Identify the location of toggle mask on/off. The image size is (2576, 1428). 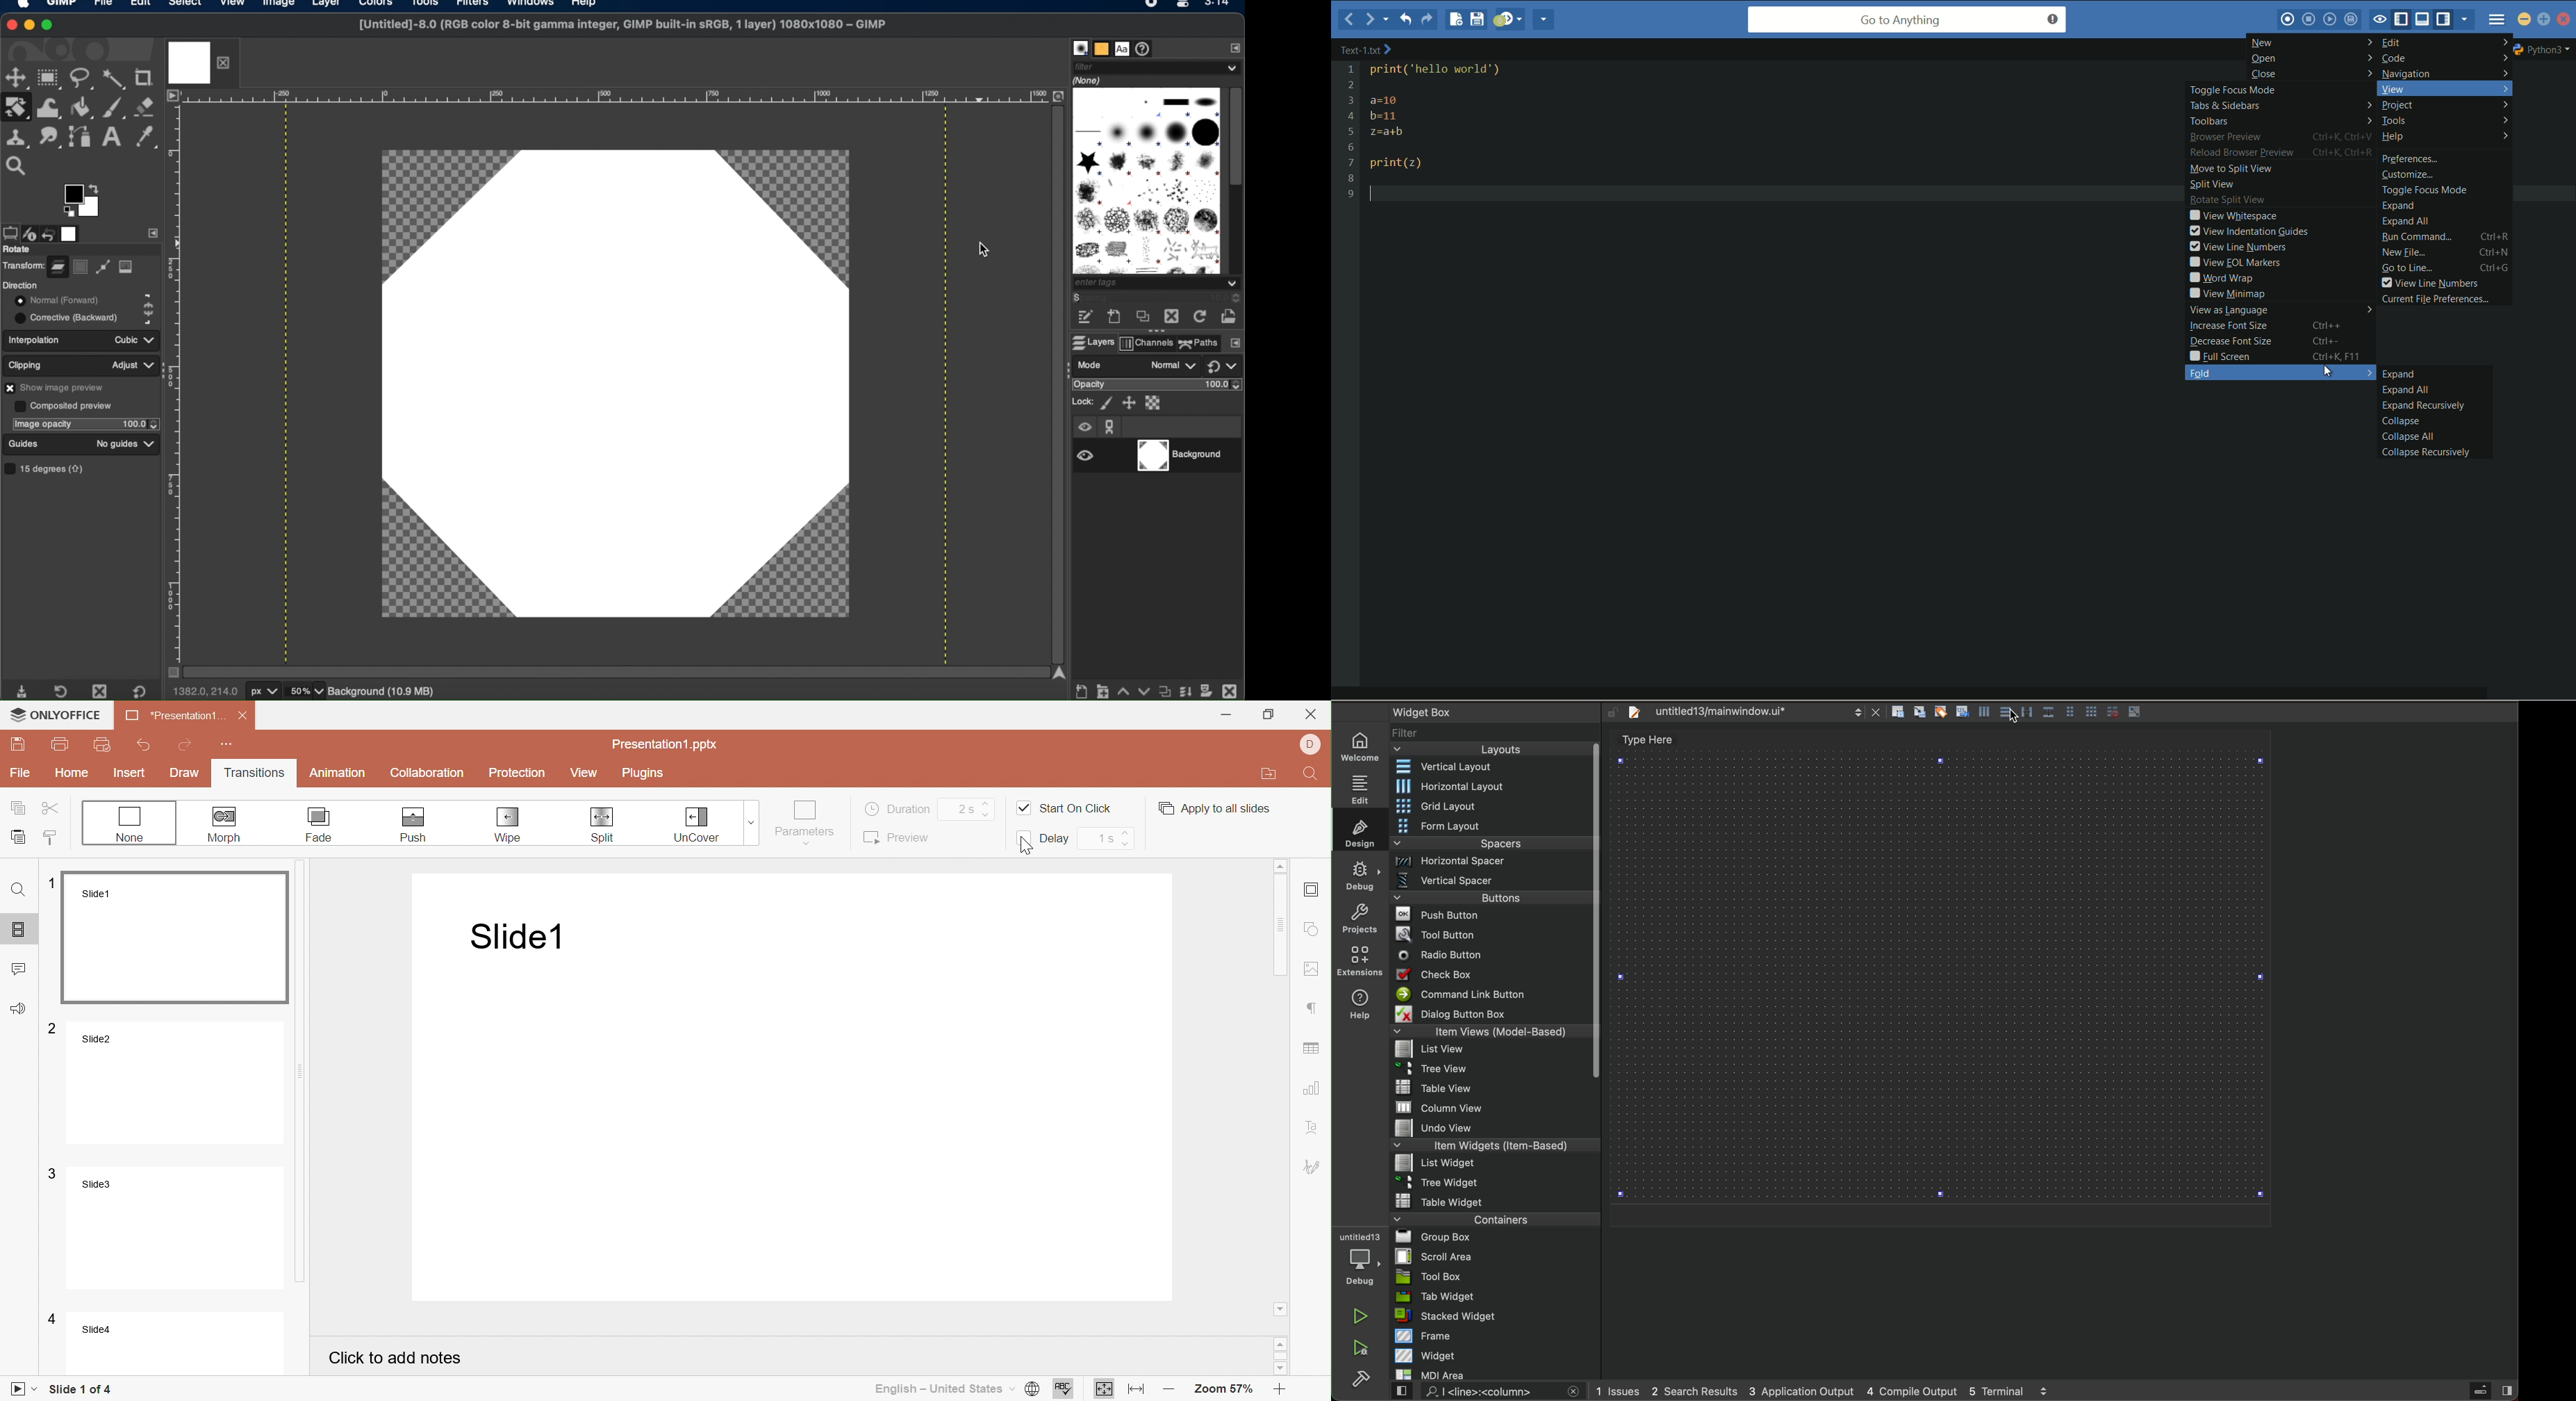
(169, 672).